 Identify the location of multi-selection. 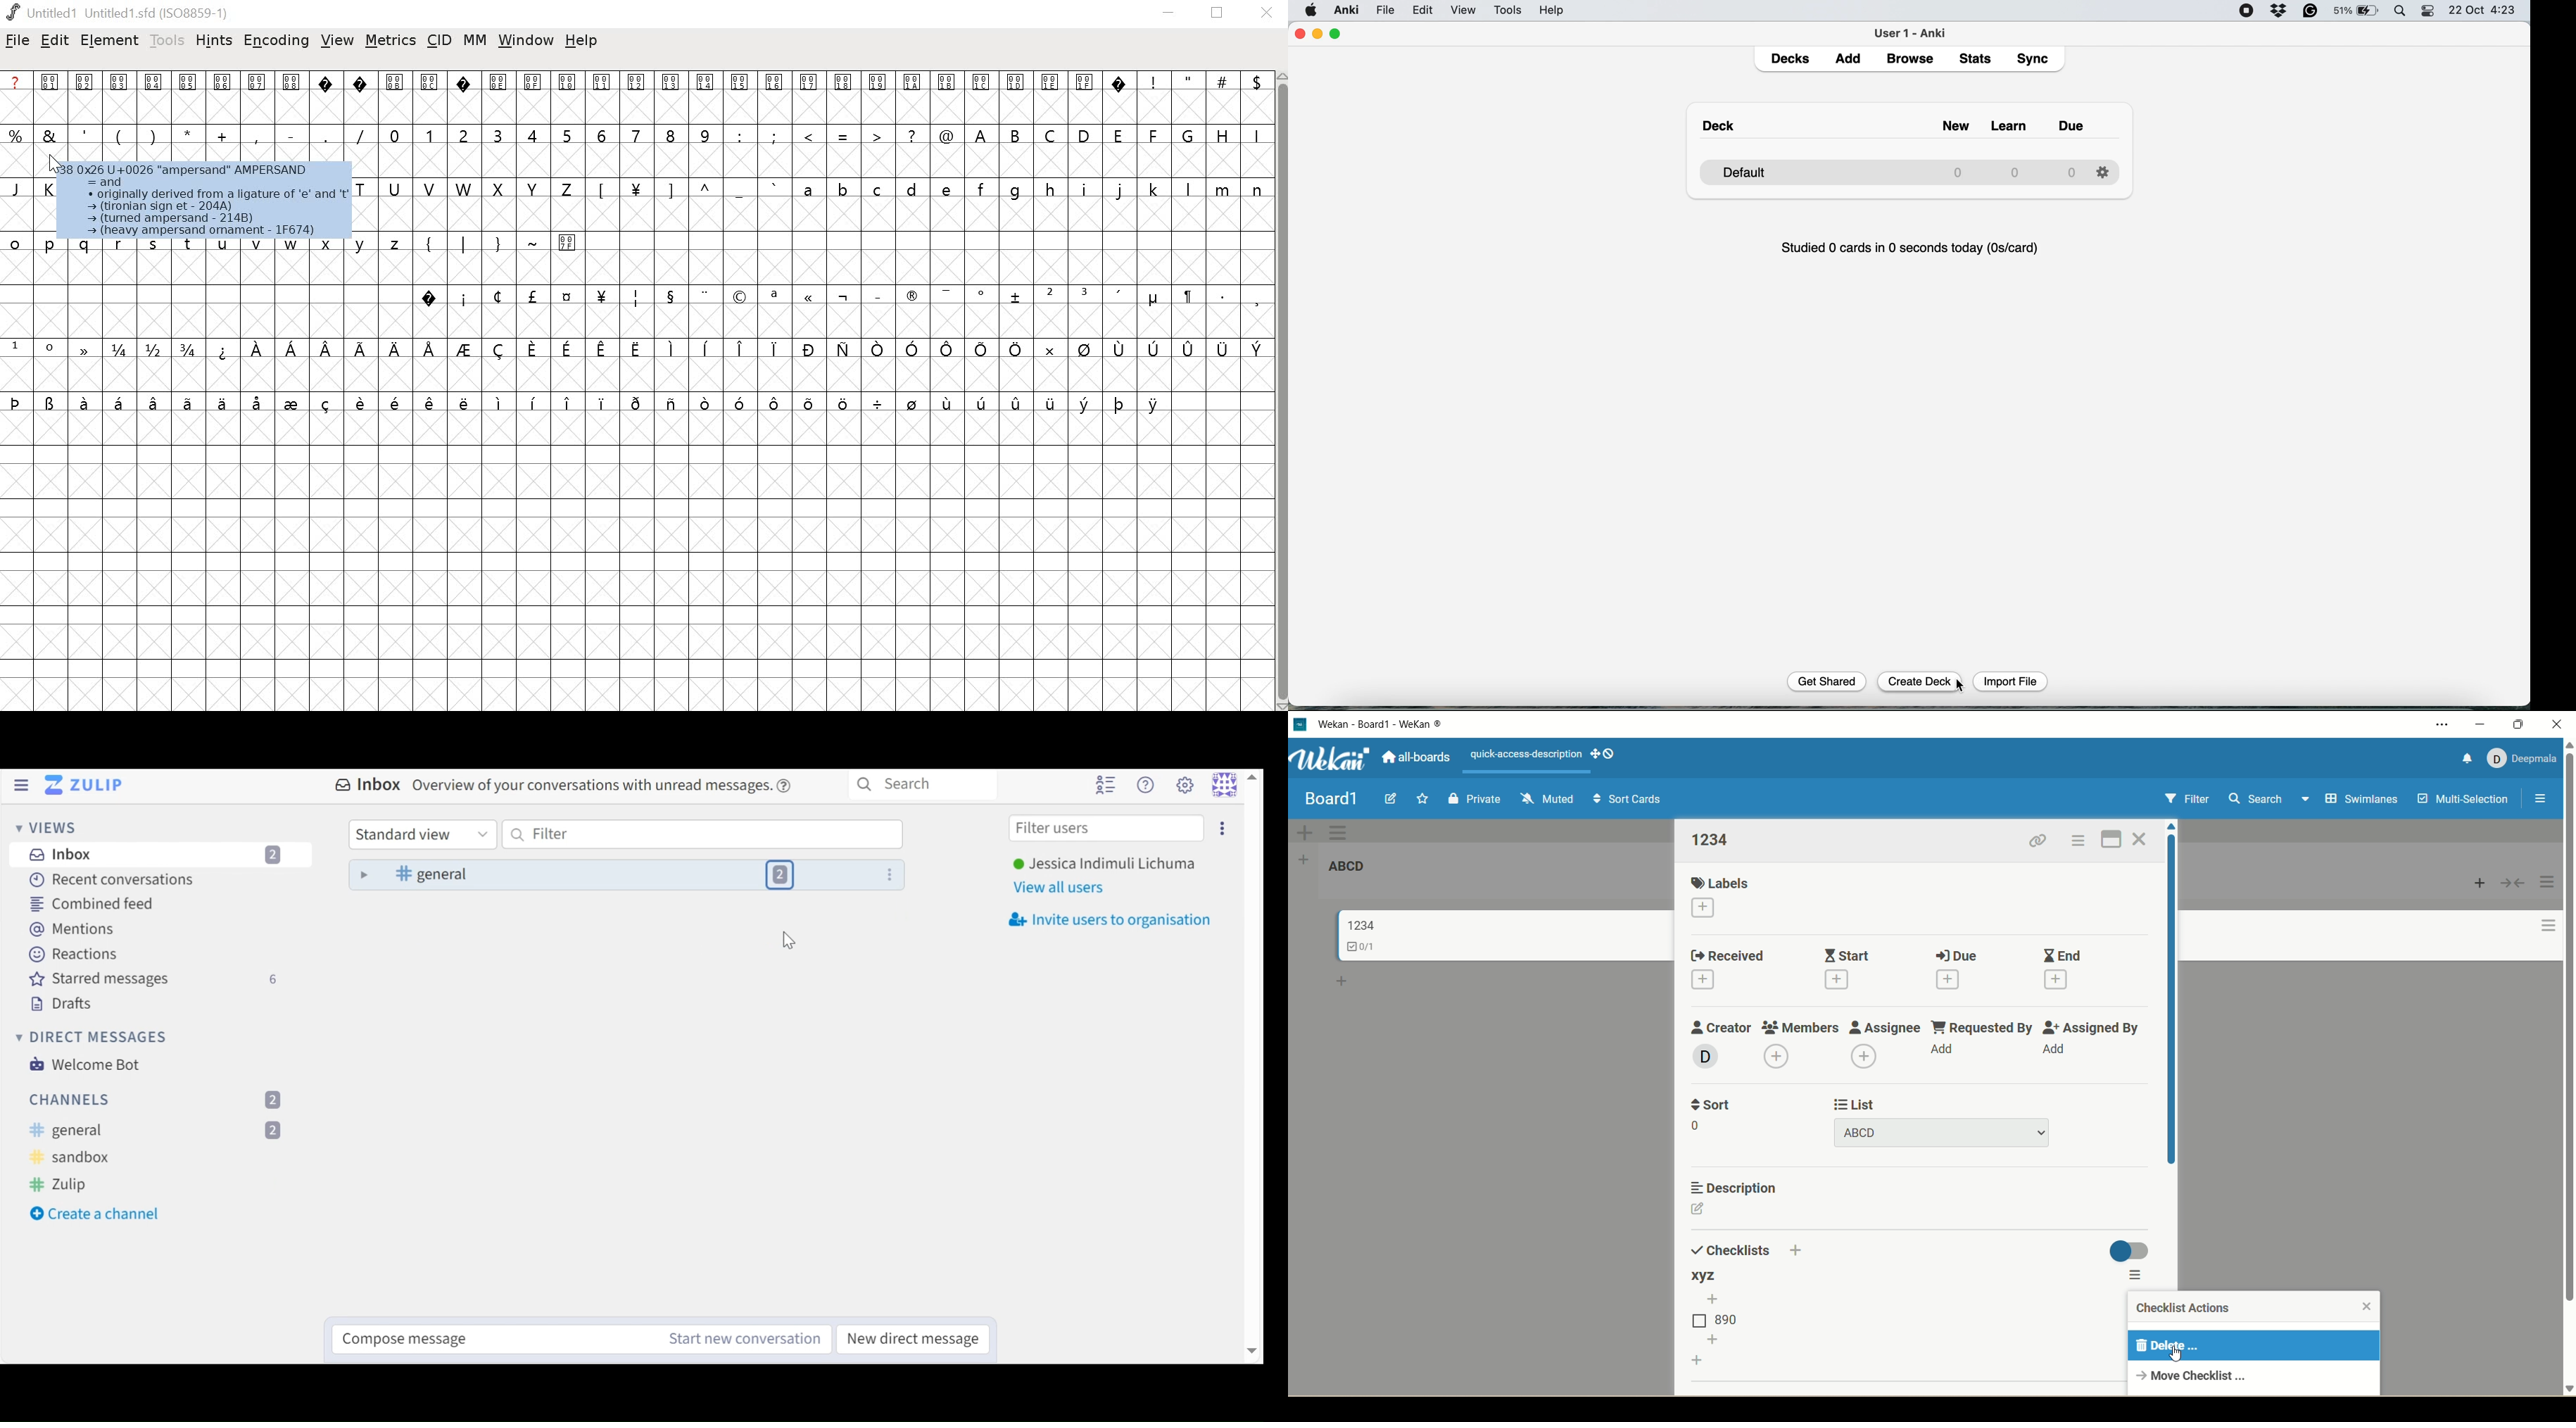
(2461, 800).